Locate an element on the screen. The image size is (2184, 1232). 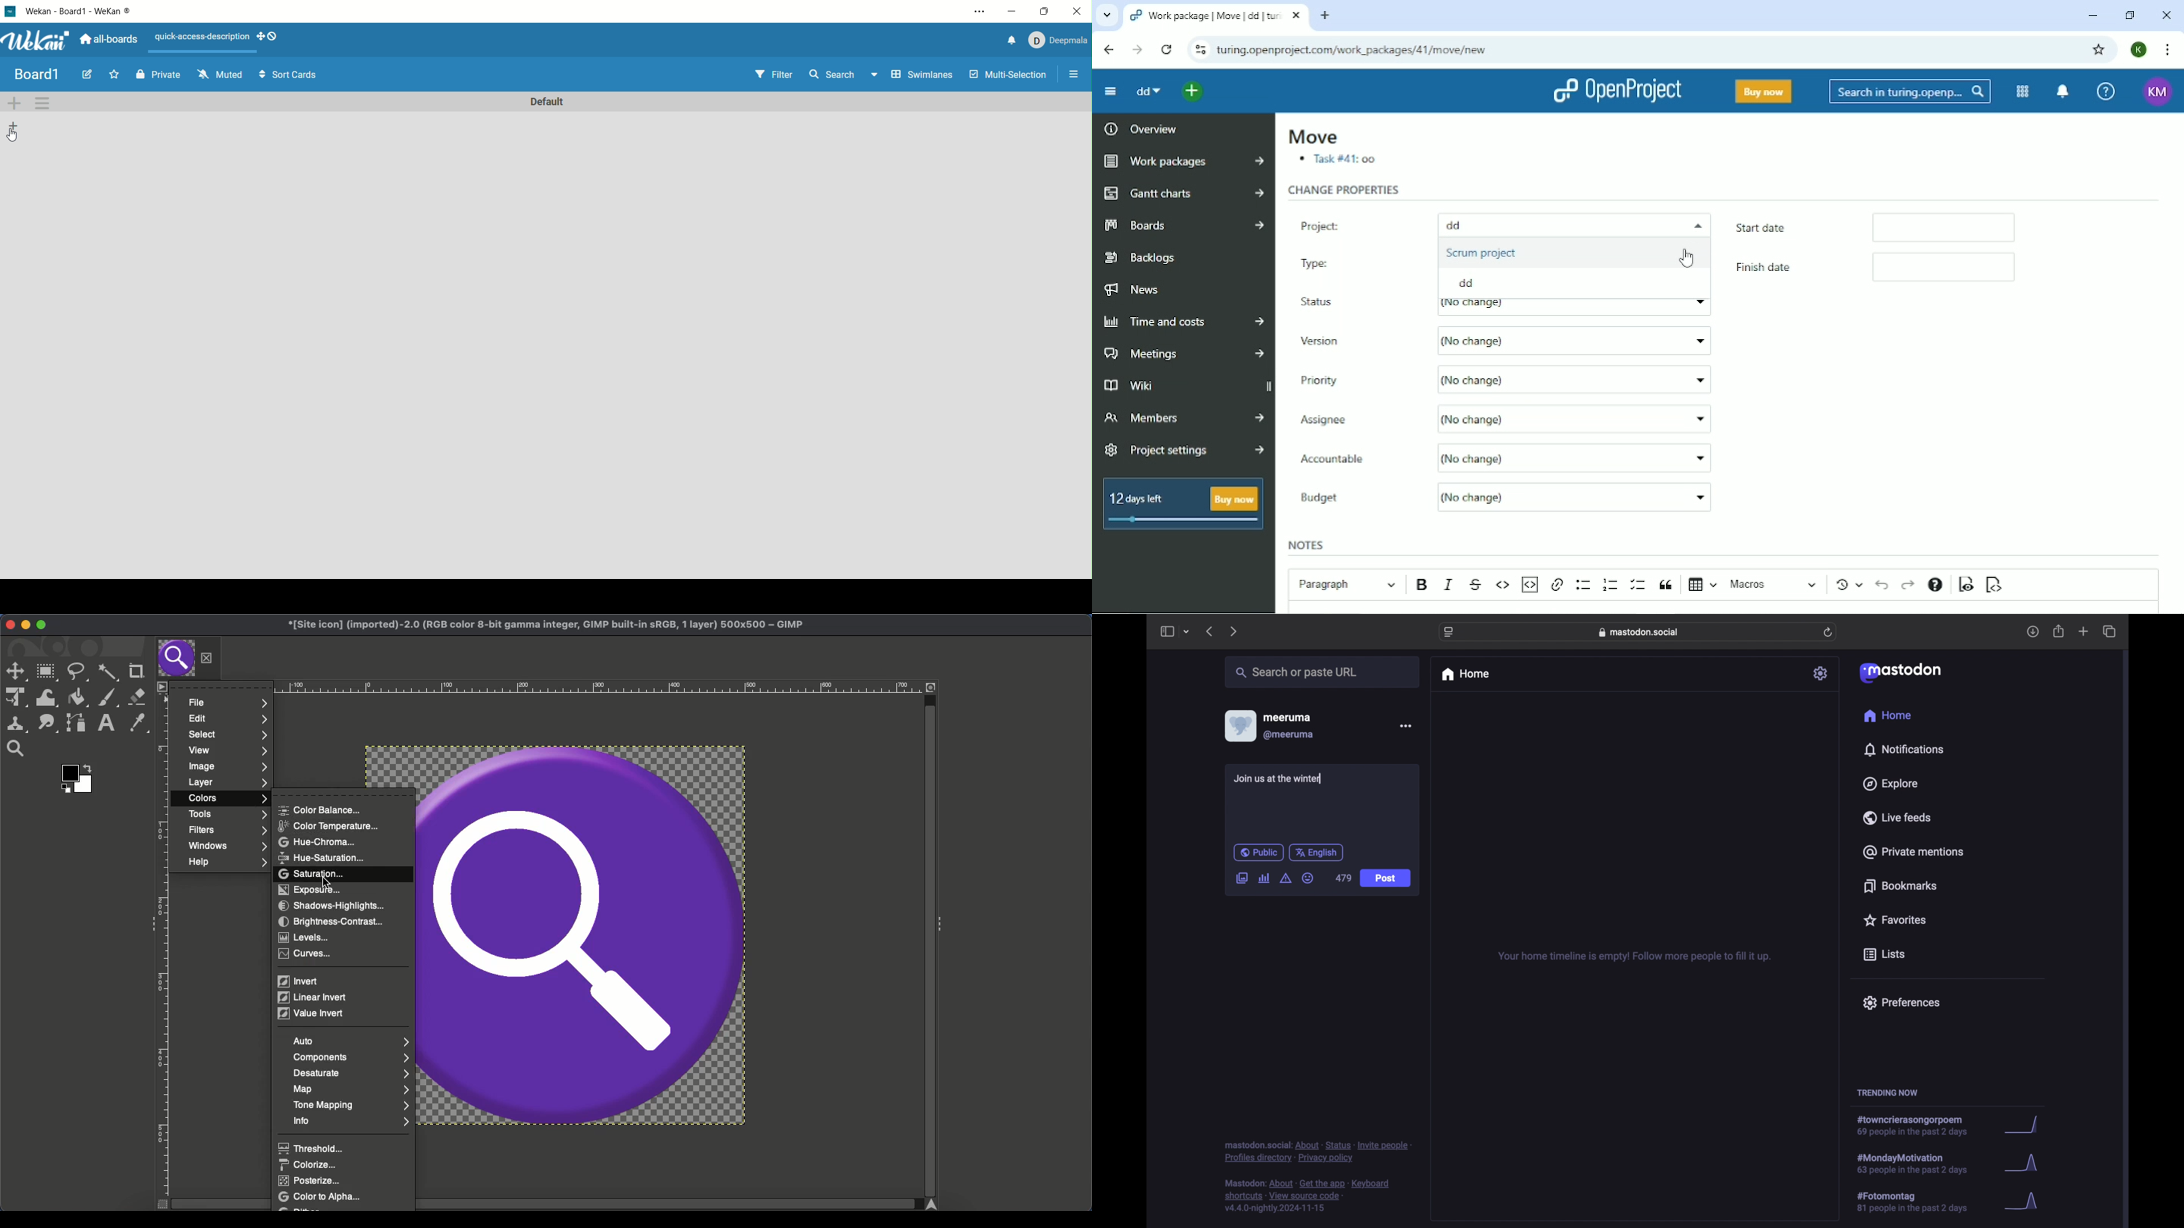
favorite is located at coordinates (114, 73).